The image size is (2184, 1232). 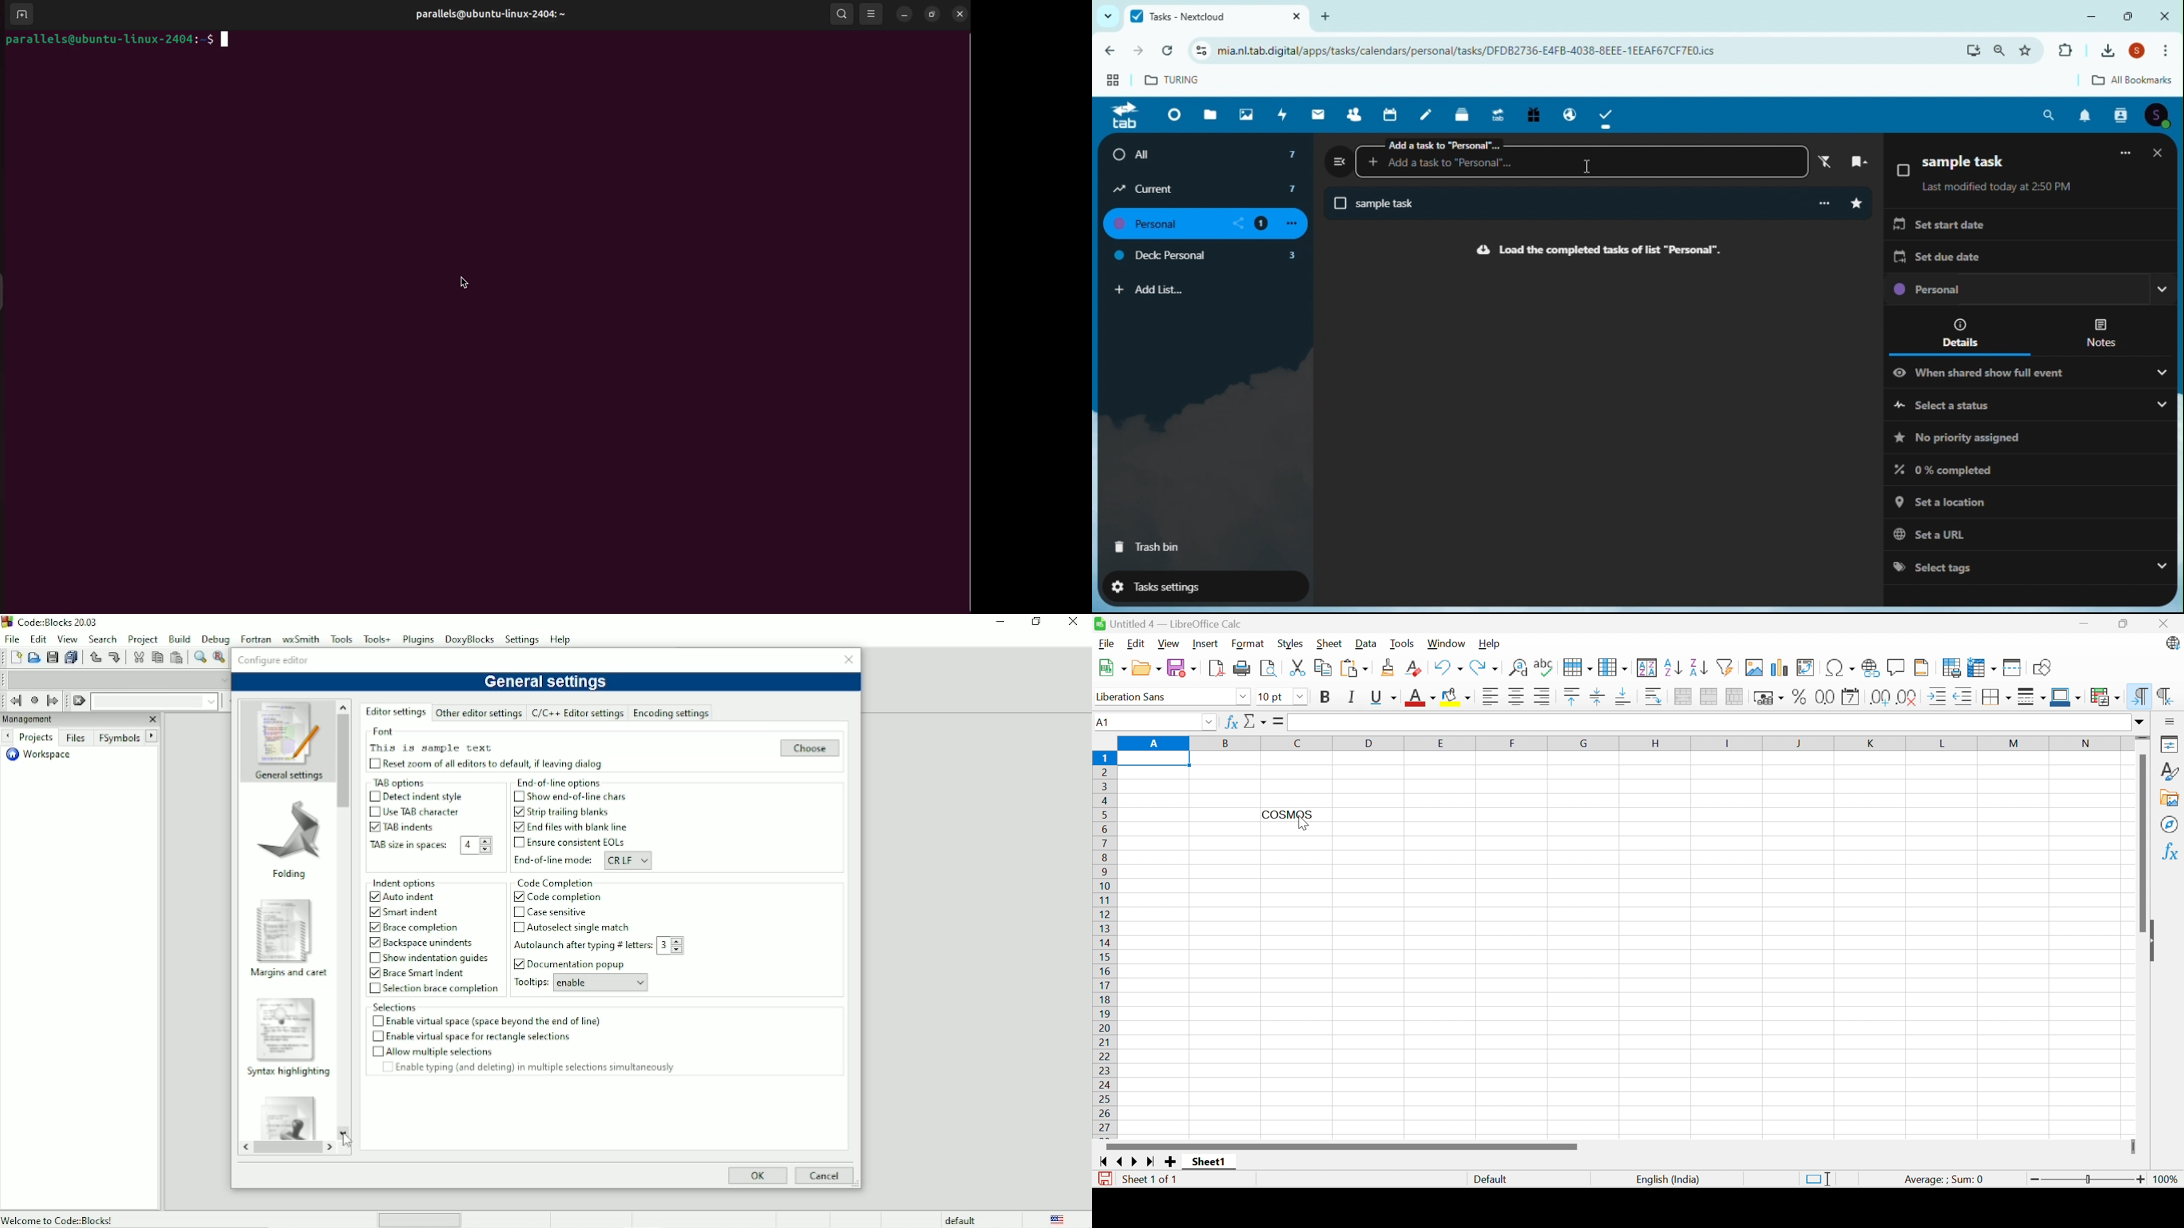 What do you see at coordinates (374, 826) in the screenshot?
I see `` at bounding box center [374, 826].